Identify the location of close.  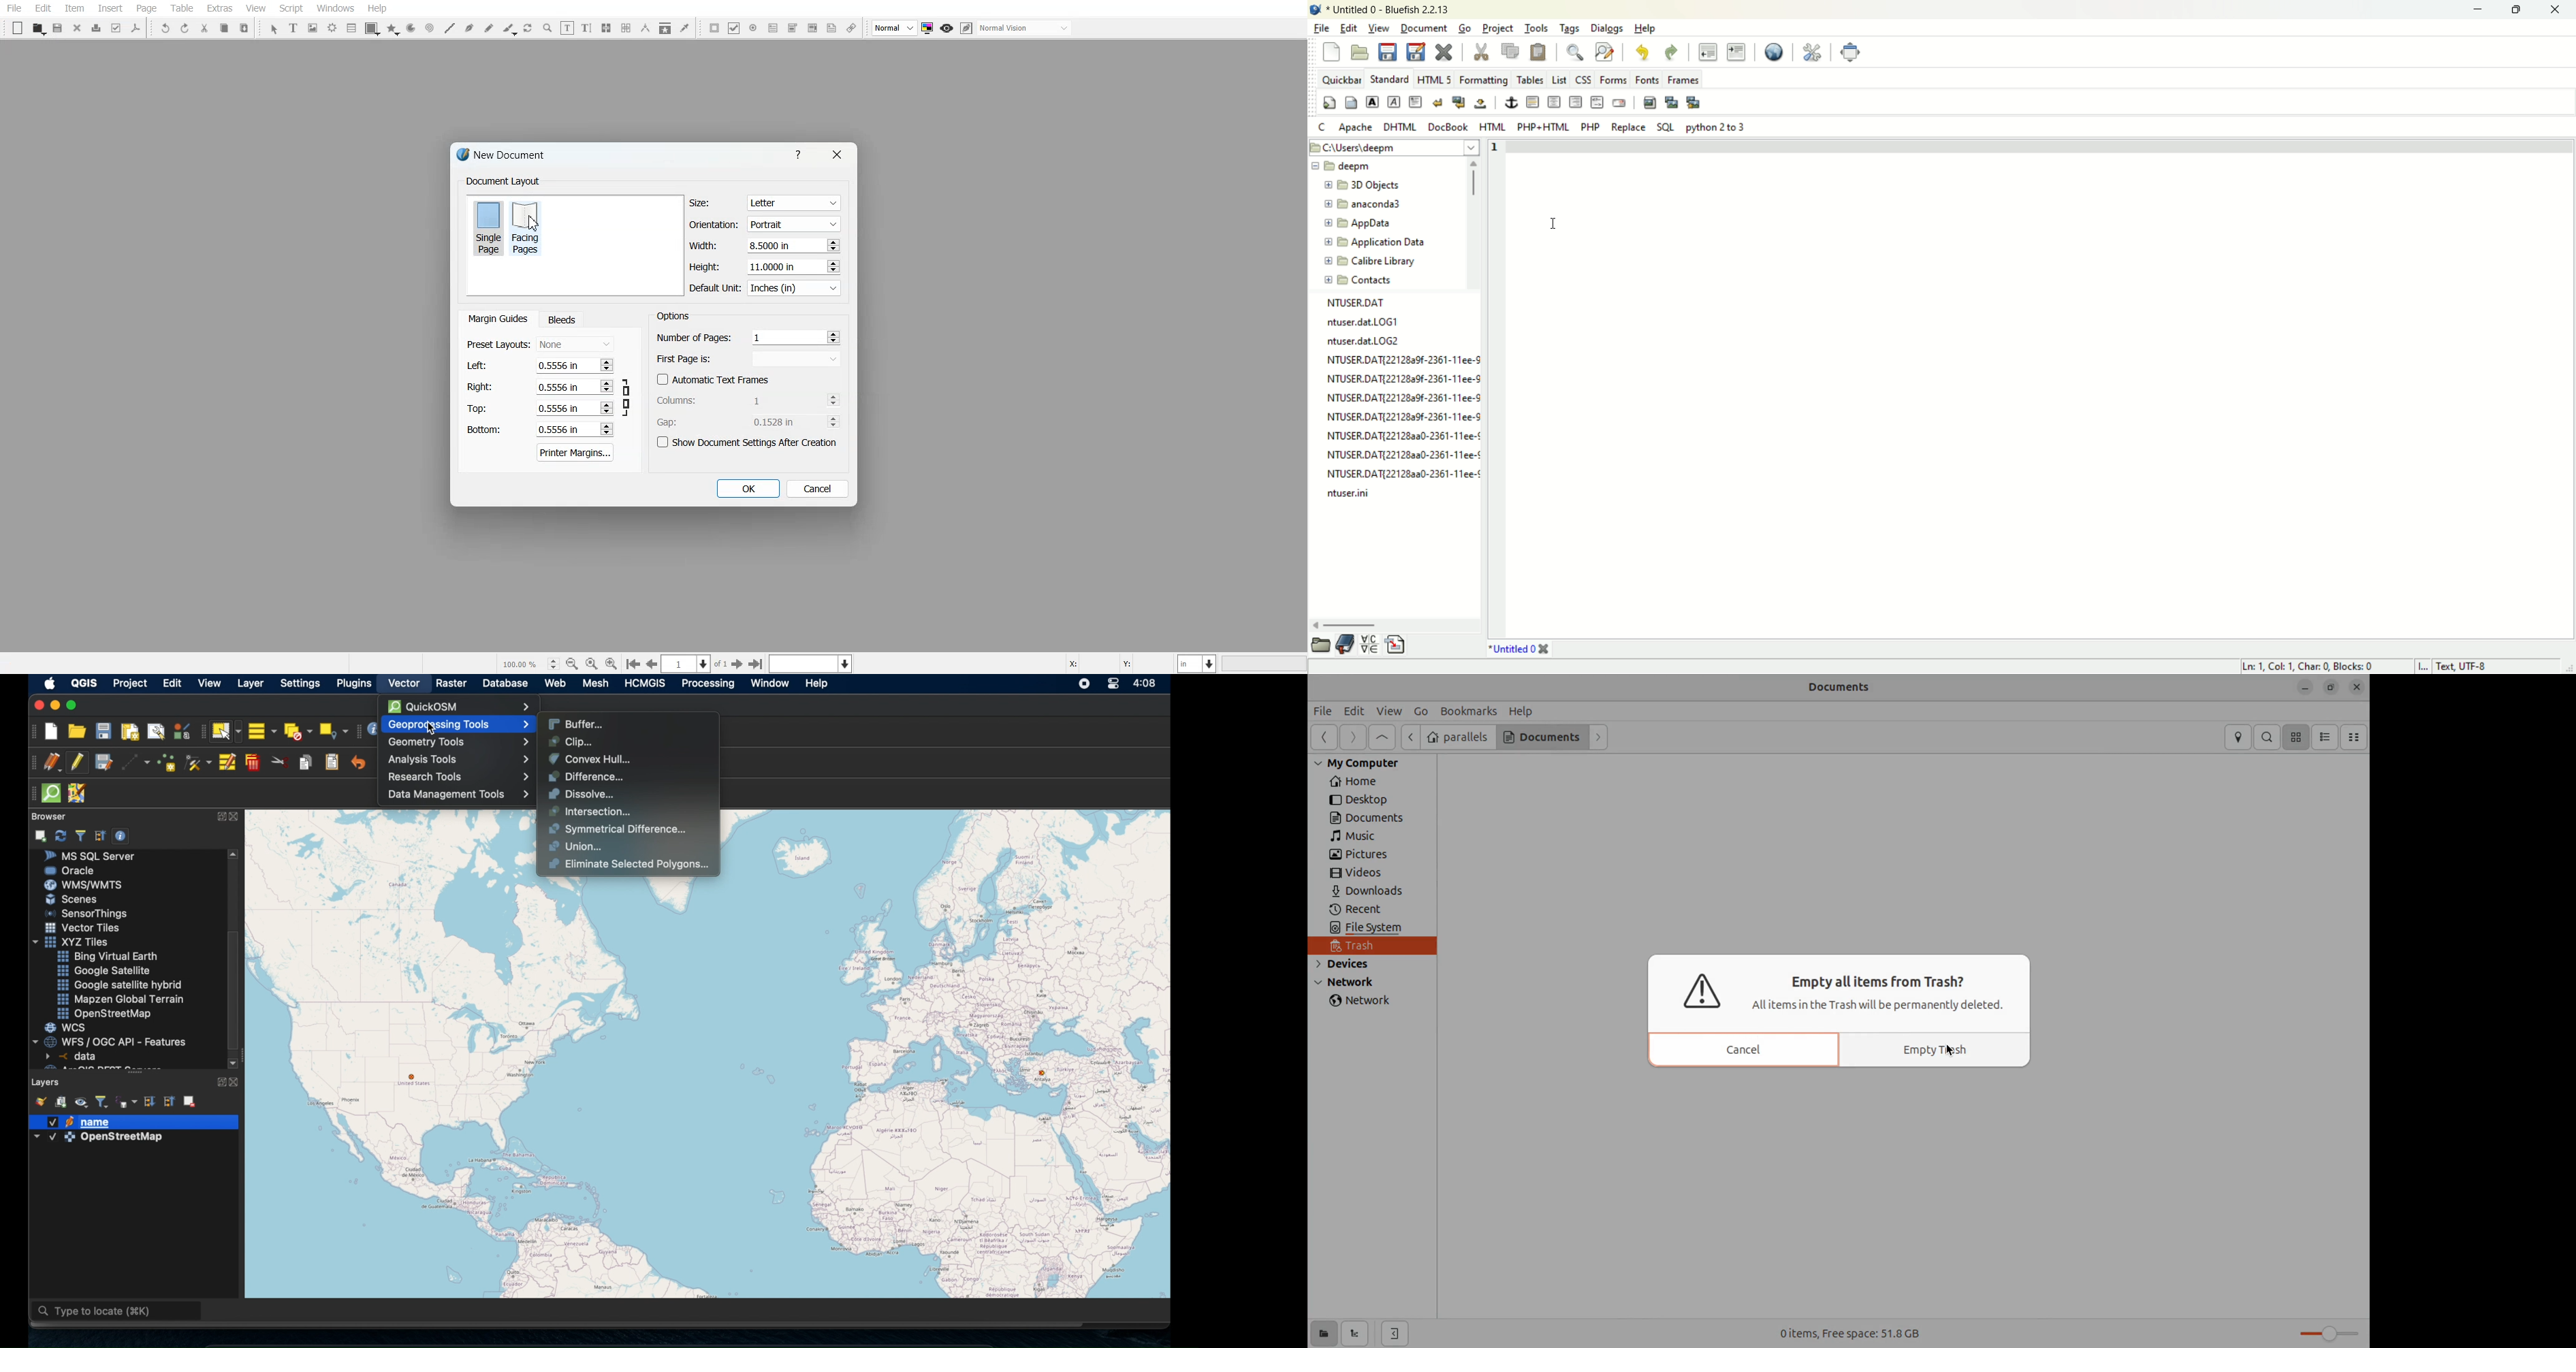
(237, 818).